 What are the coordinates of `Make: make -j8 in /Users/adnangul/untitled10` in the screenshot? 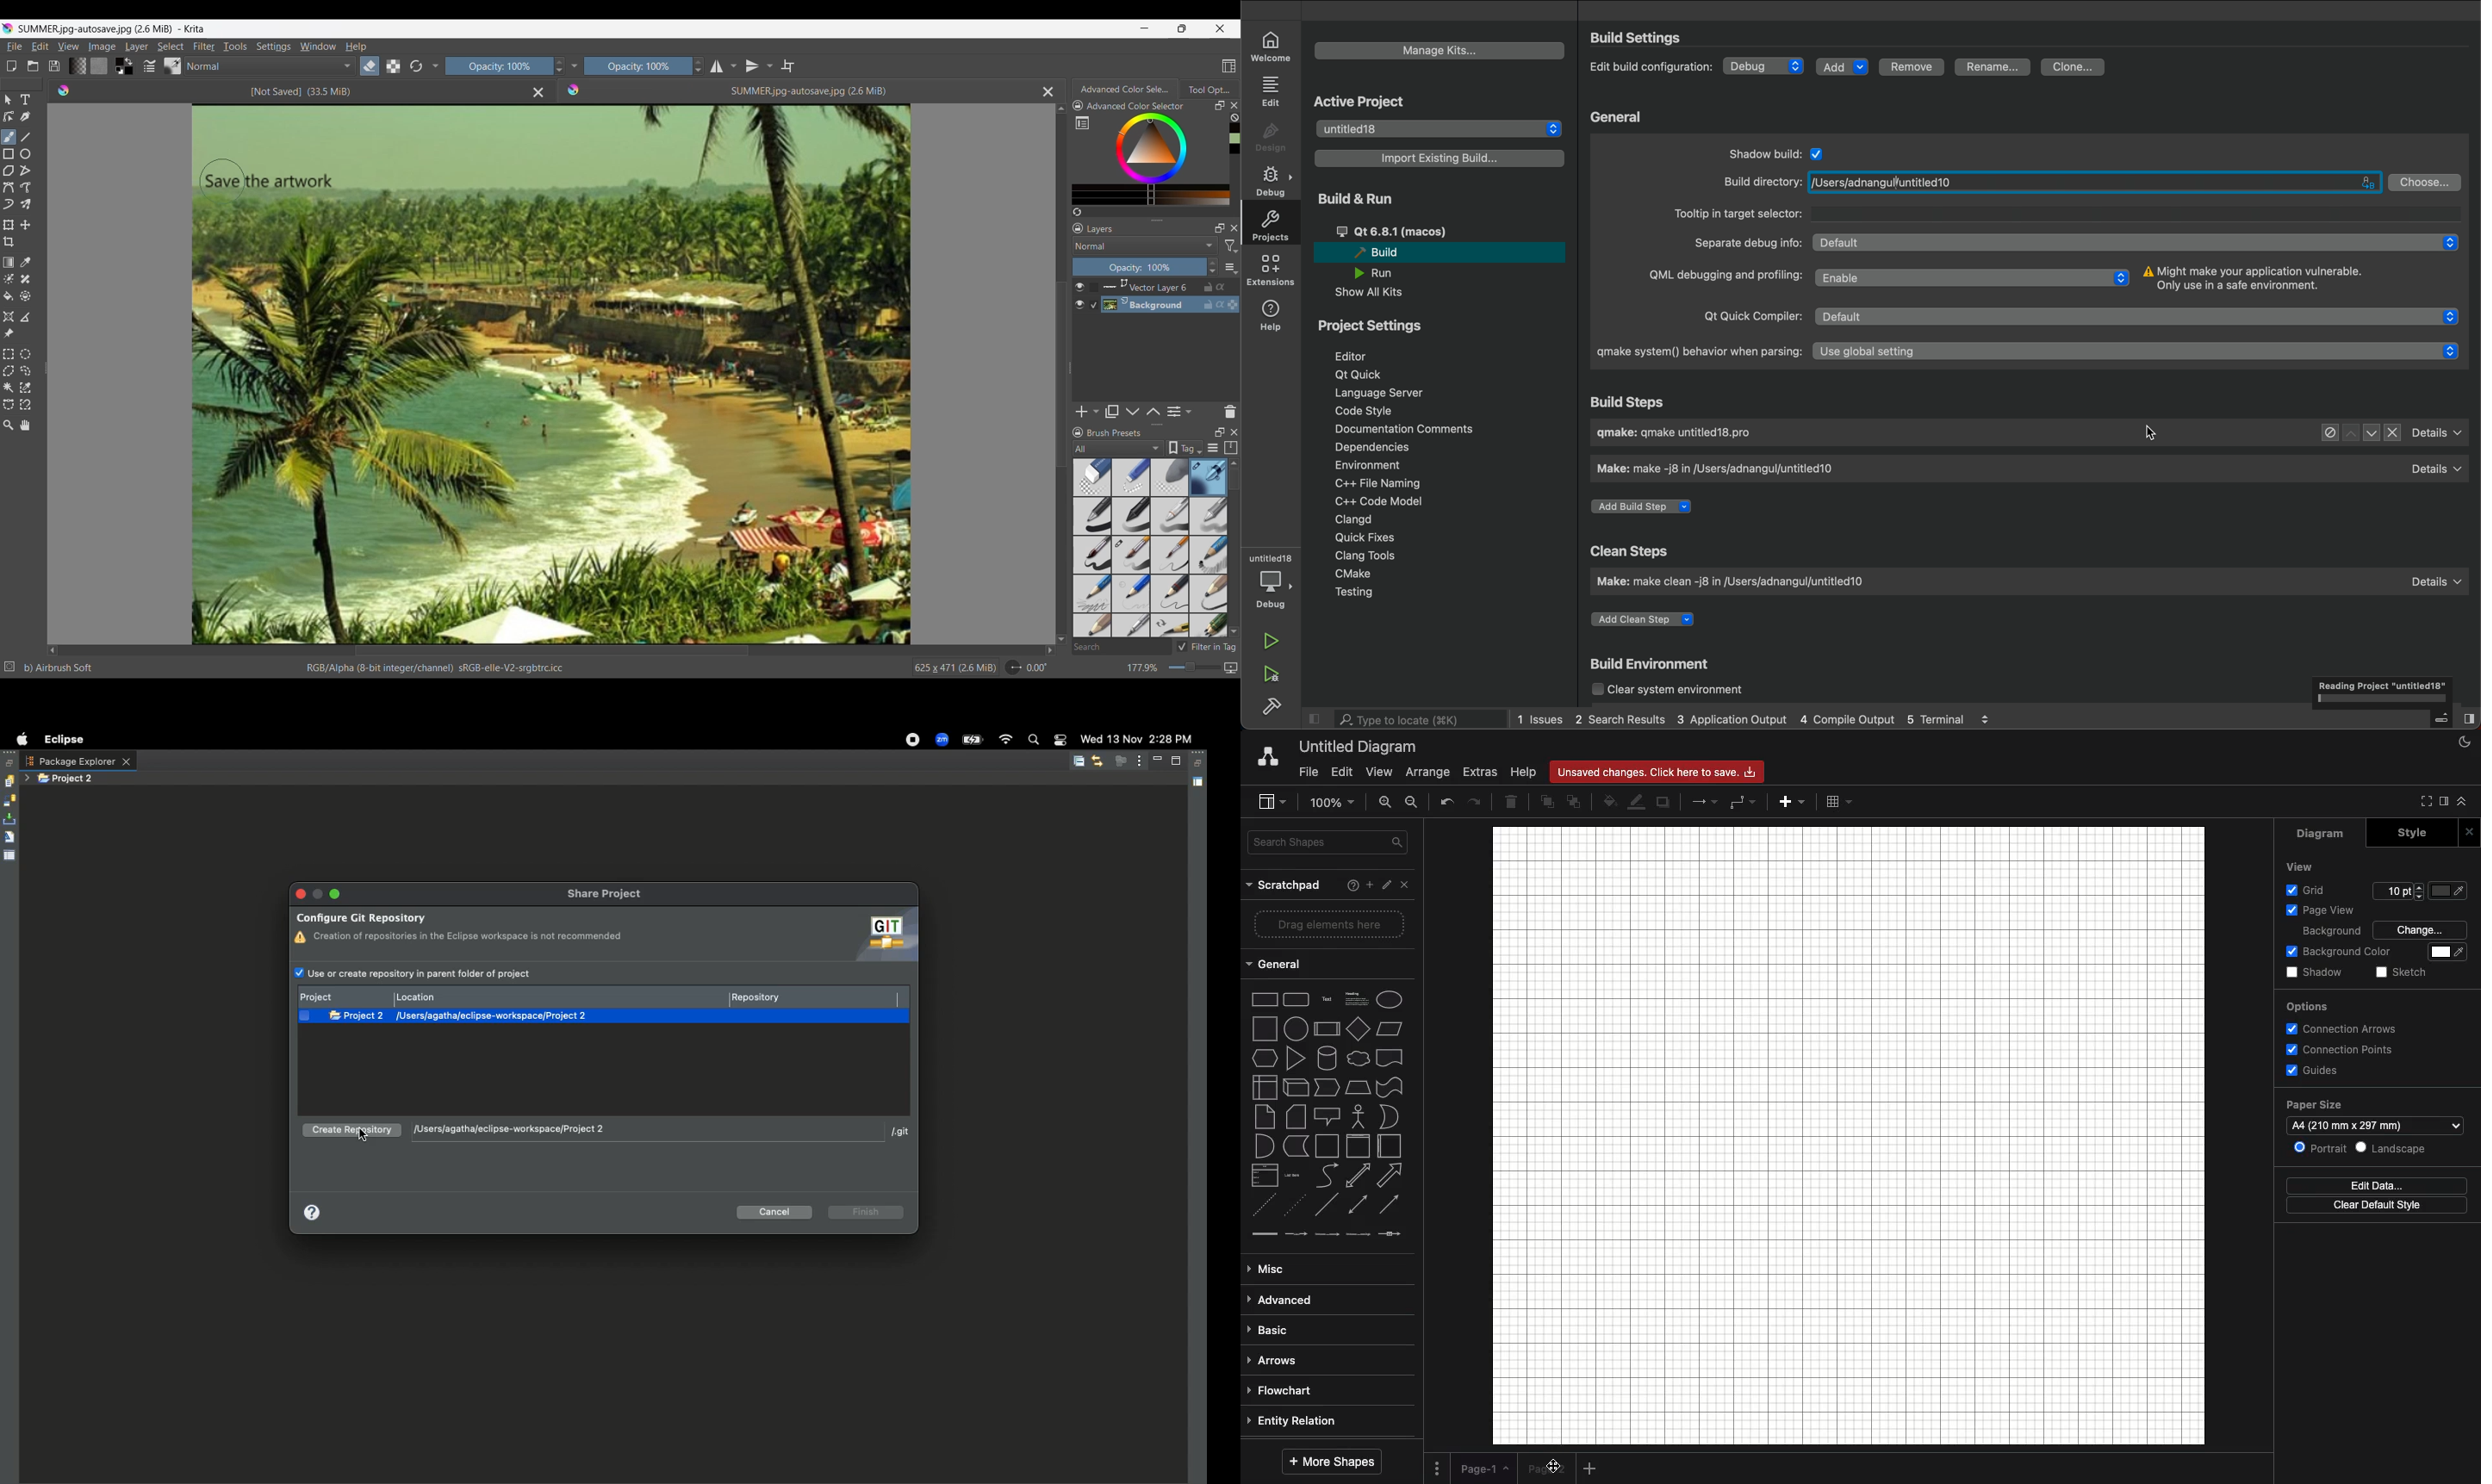 It's located at (1716, 469).